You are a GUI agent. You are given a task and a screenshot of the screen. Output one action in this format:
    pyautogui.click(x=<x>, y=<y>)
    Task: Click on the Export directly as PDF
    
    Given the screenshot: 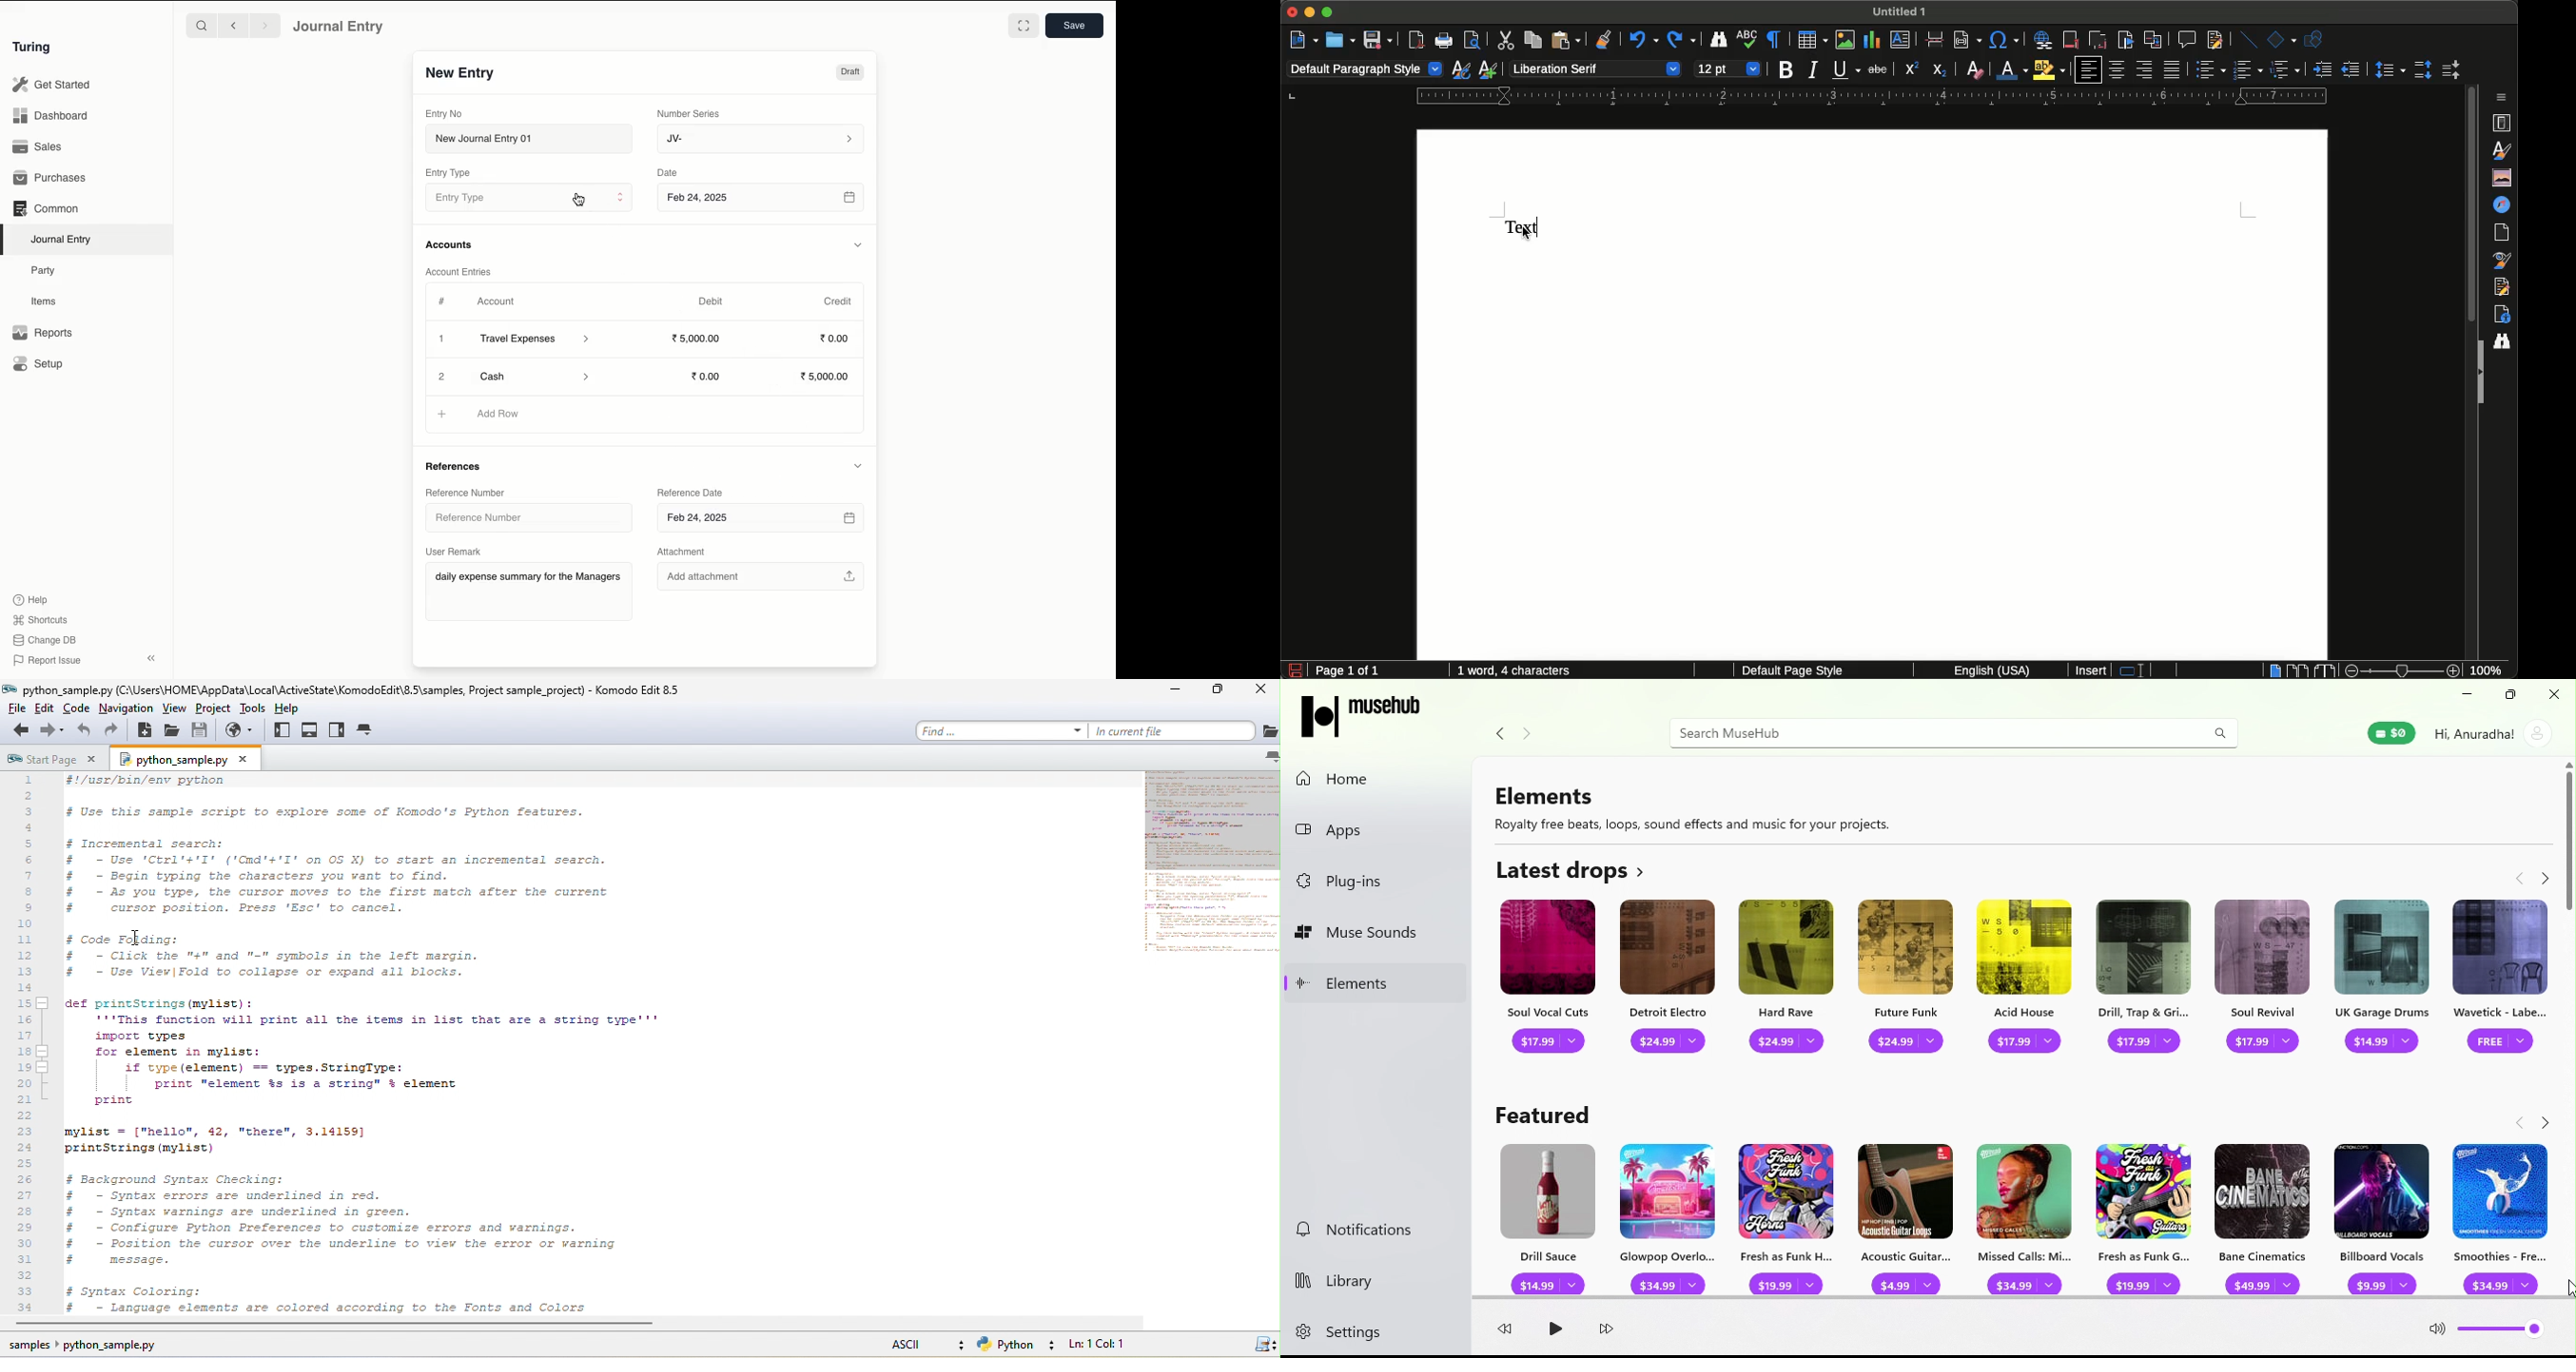 What is the action you would take?
    pyautogui.click(x=1417, y=40)
    